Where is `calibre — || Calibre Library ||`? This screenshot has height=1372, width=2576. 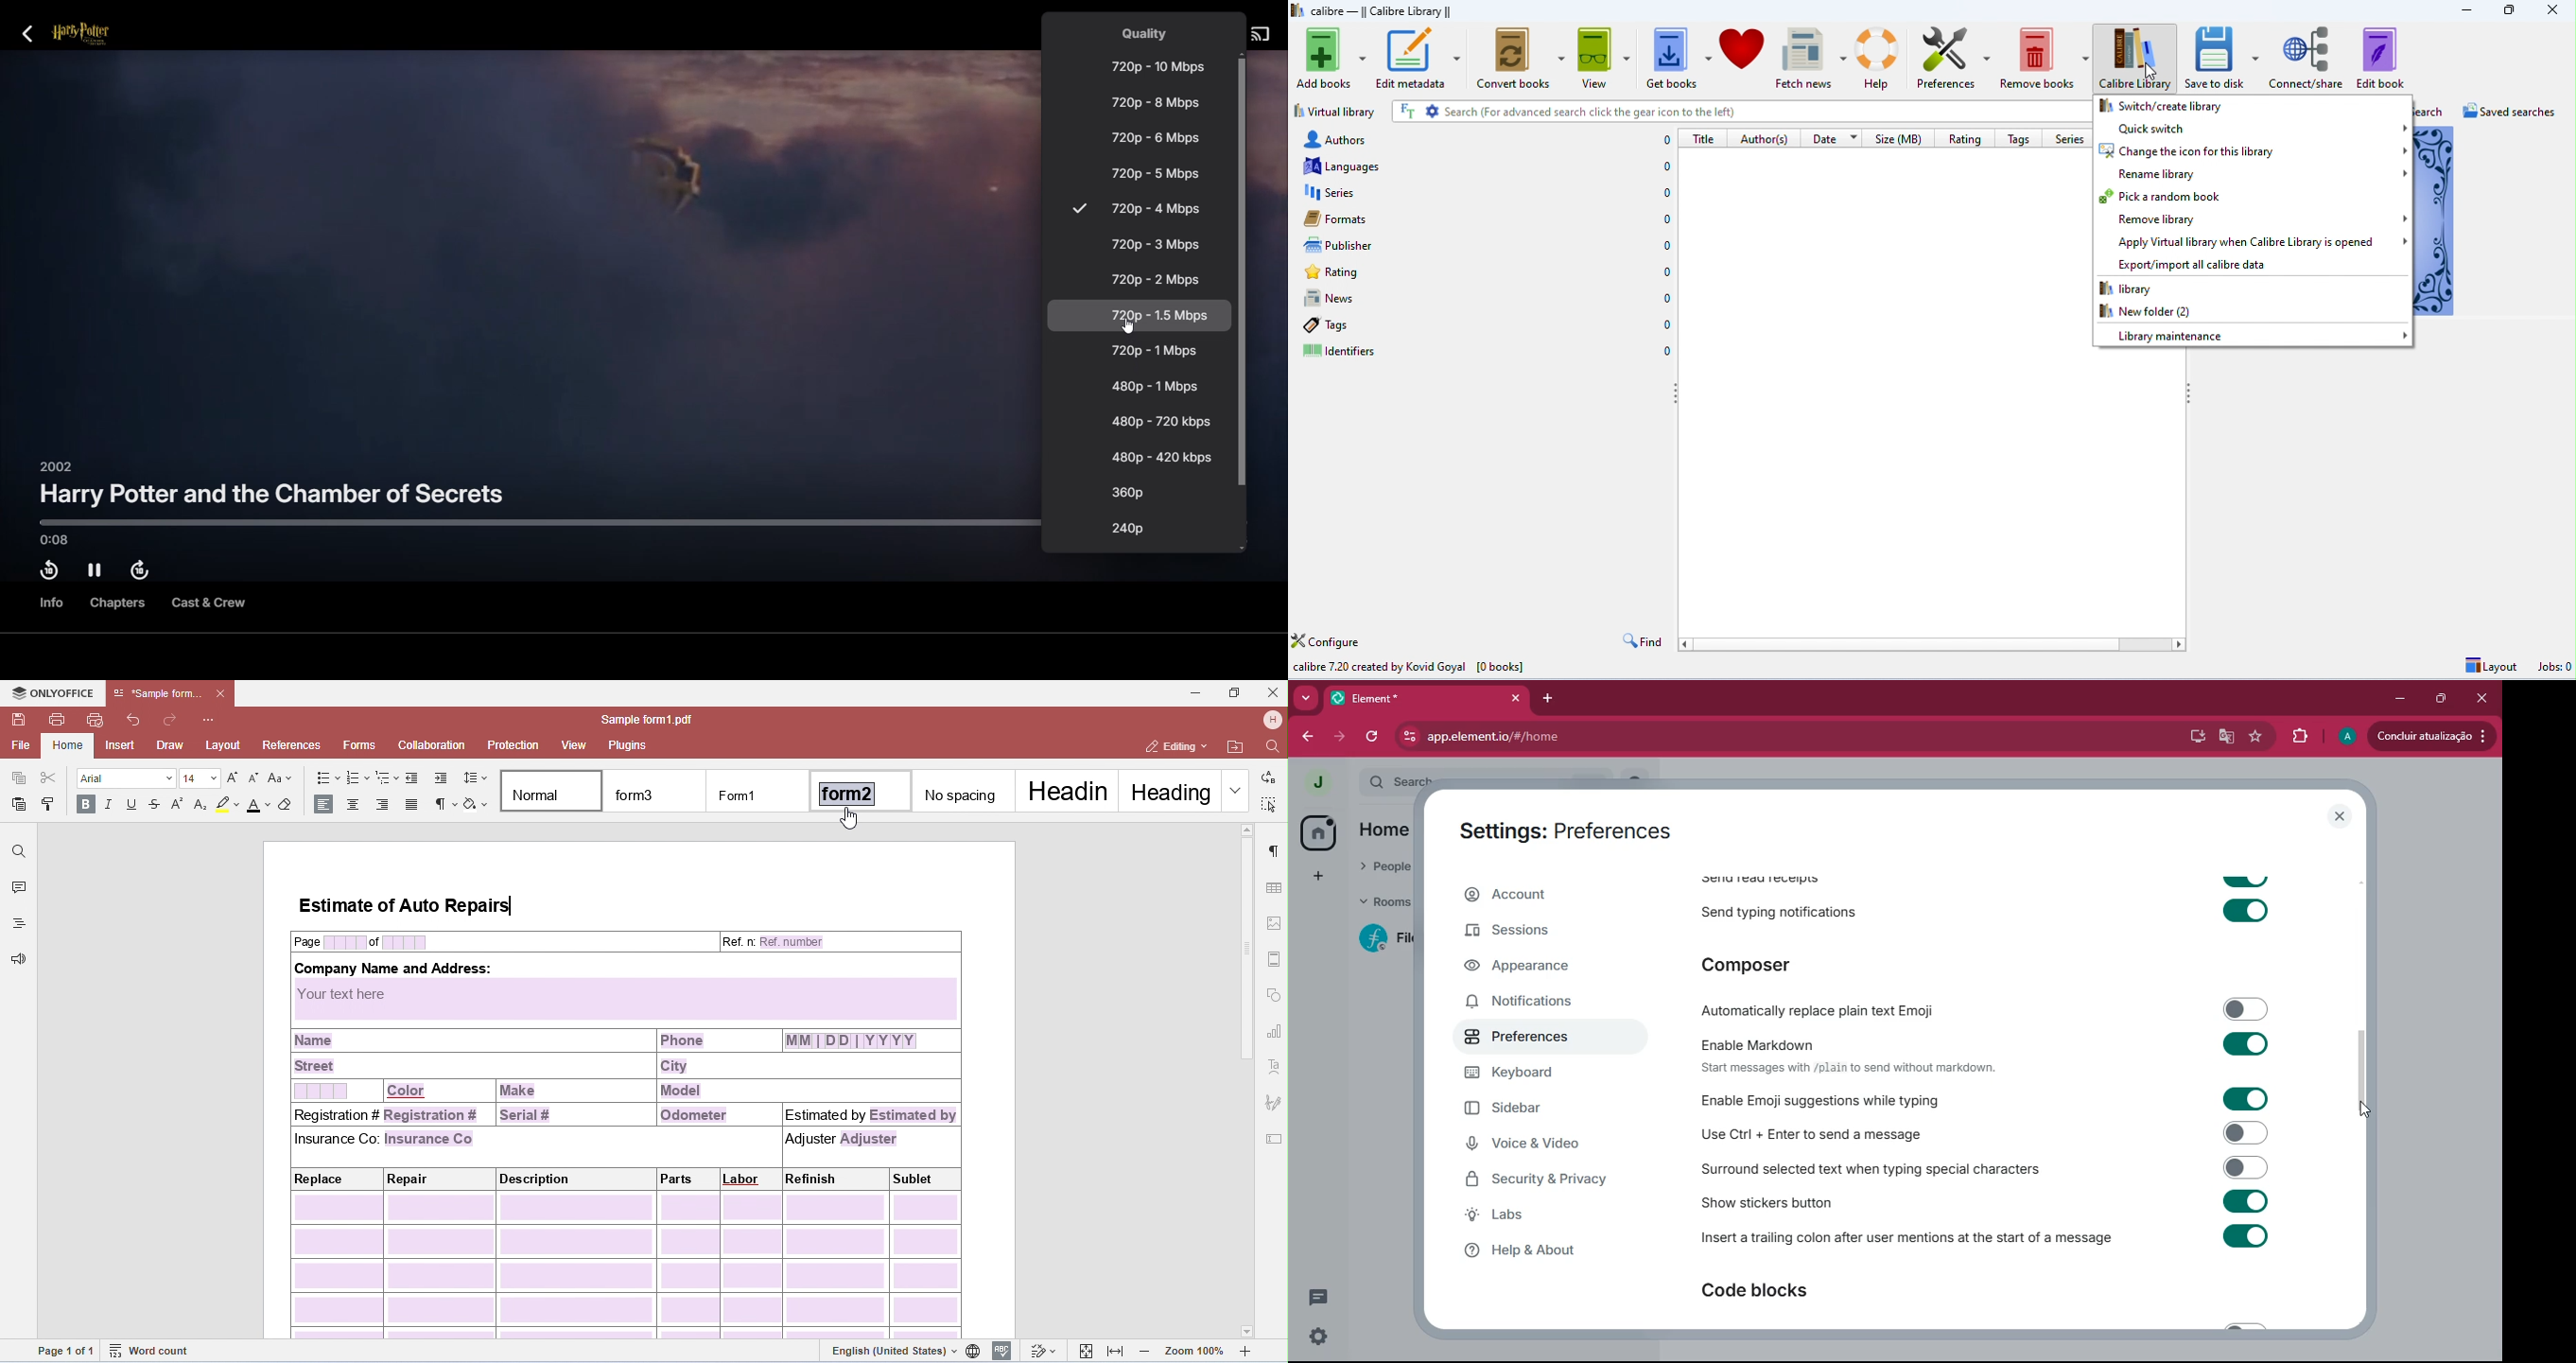
calibre — || Calibre Library || is located at coordinates (1385, 12).